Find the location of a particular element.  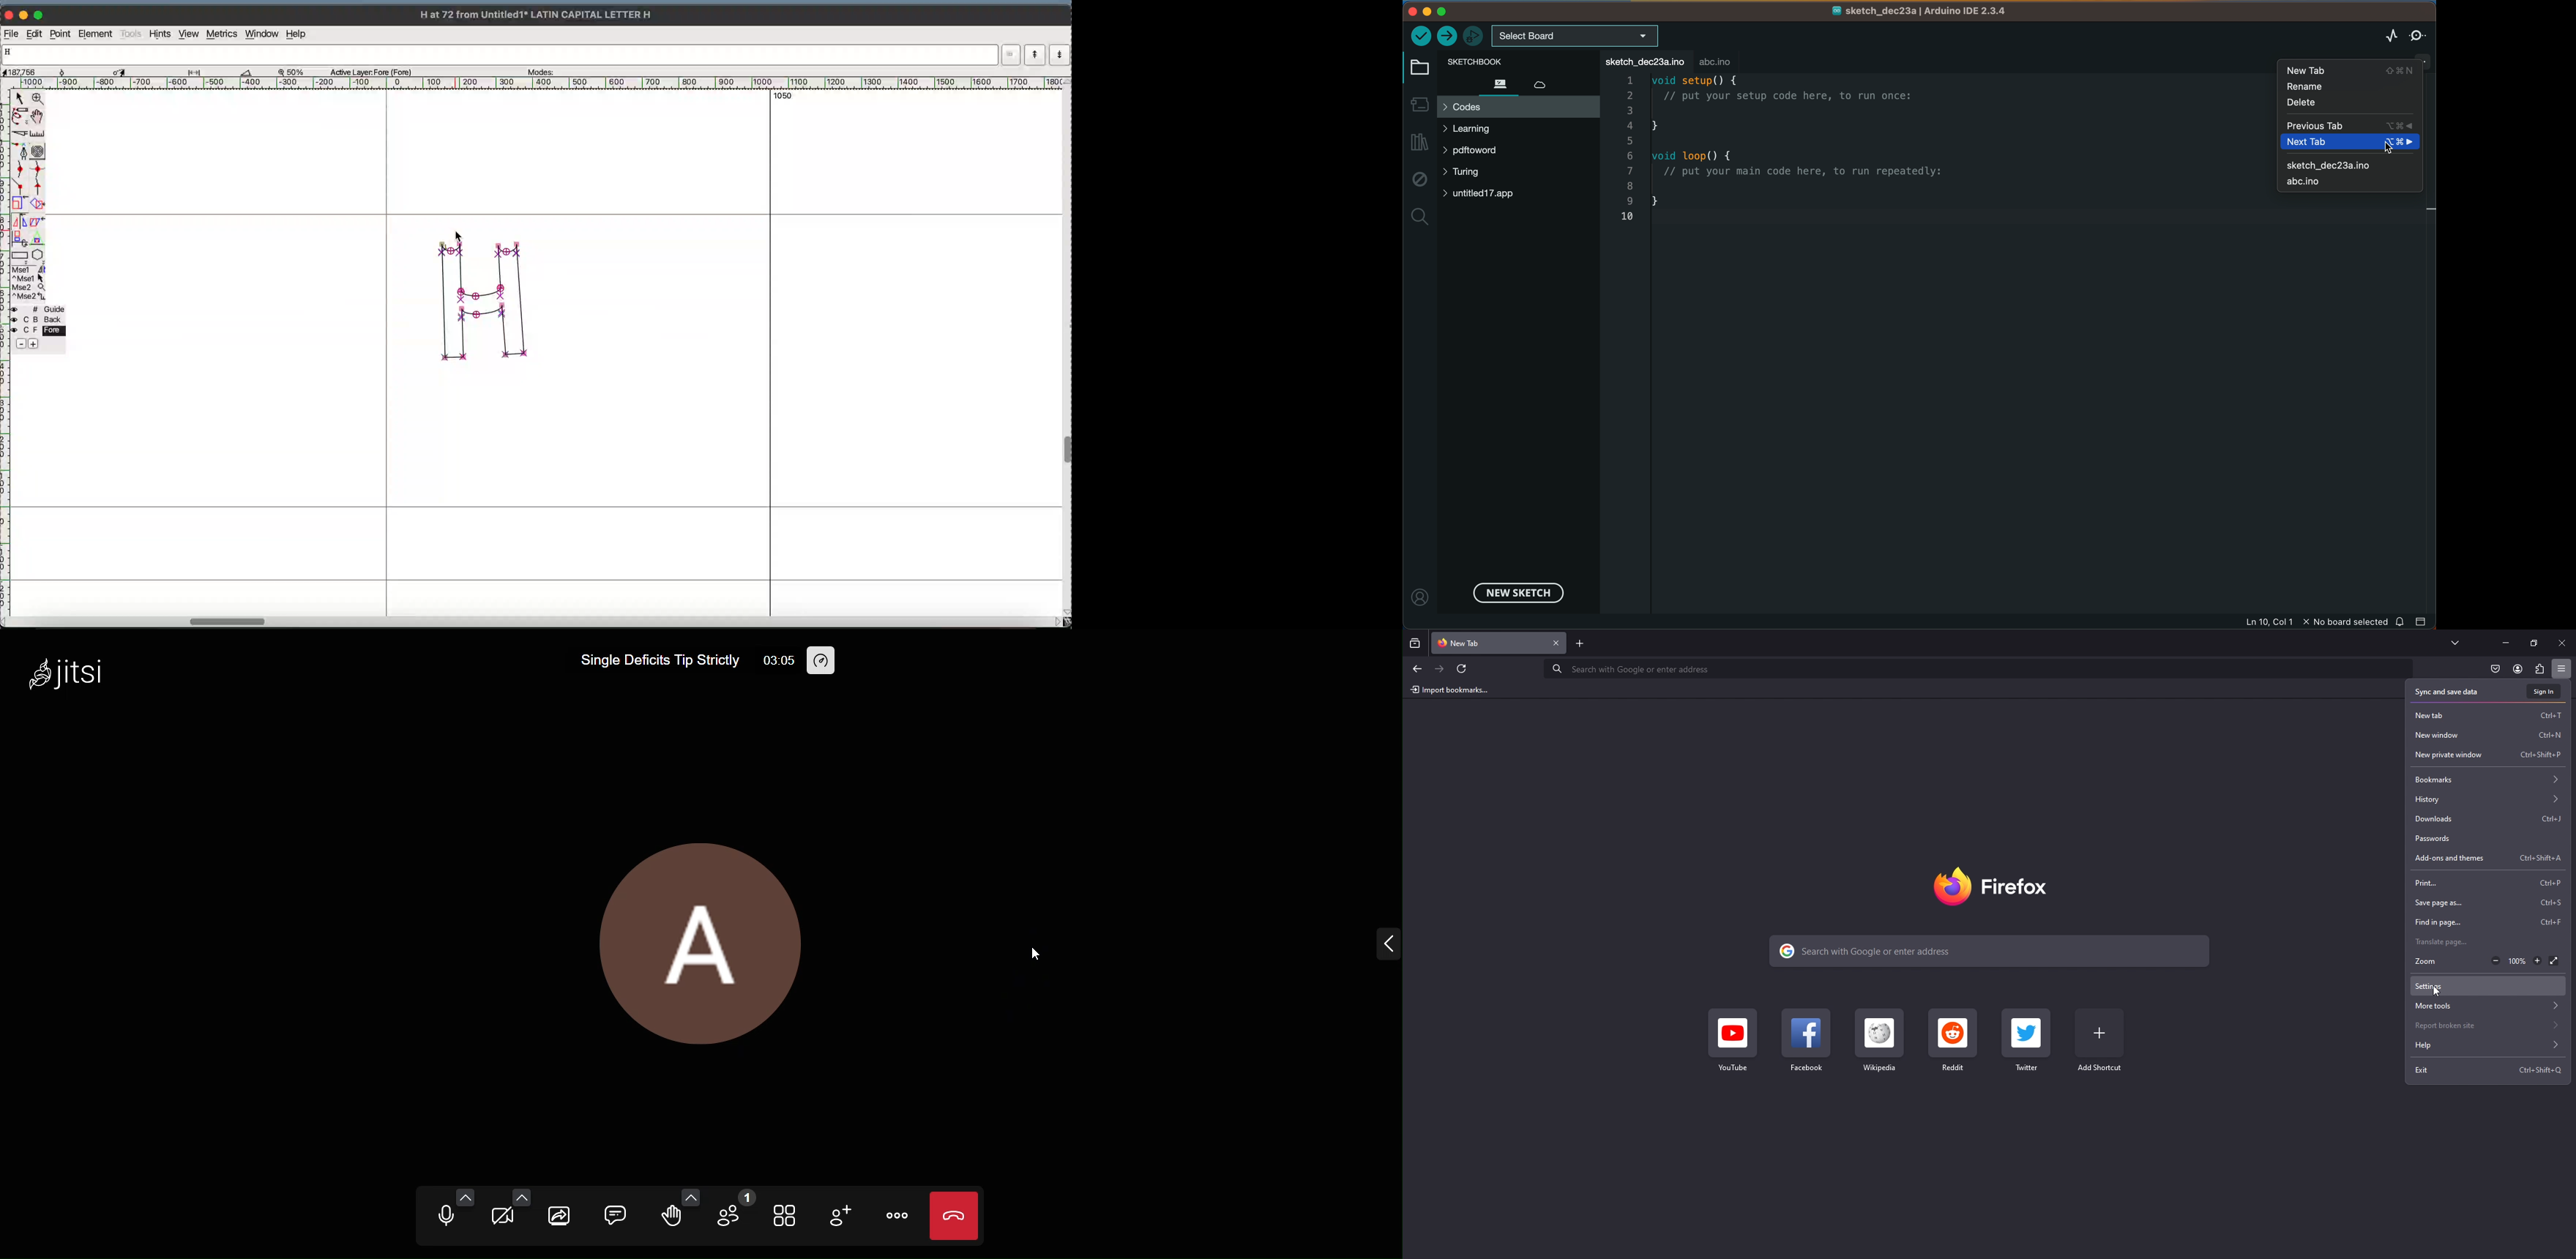

ruler is located at coordinates (37, 133).